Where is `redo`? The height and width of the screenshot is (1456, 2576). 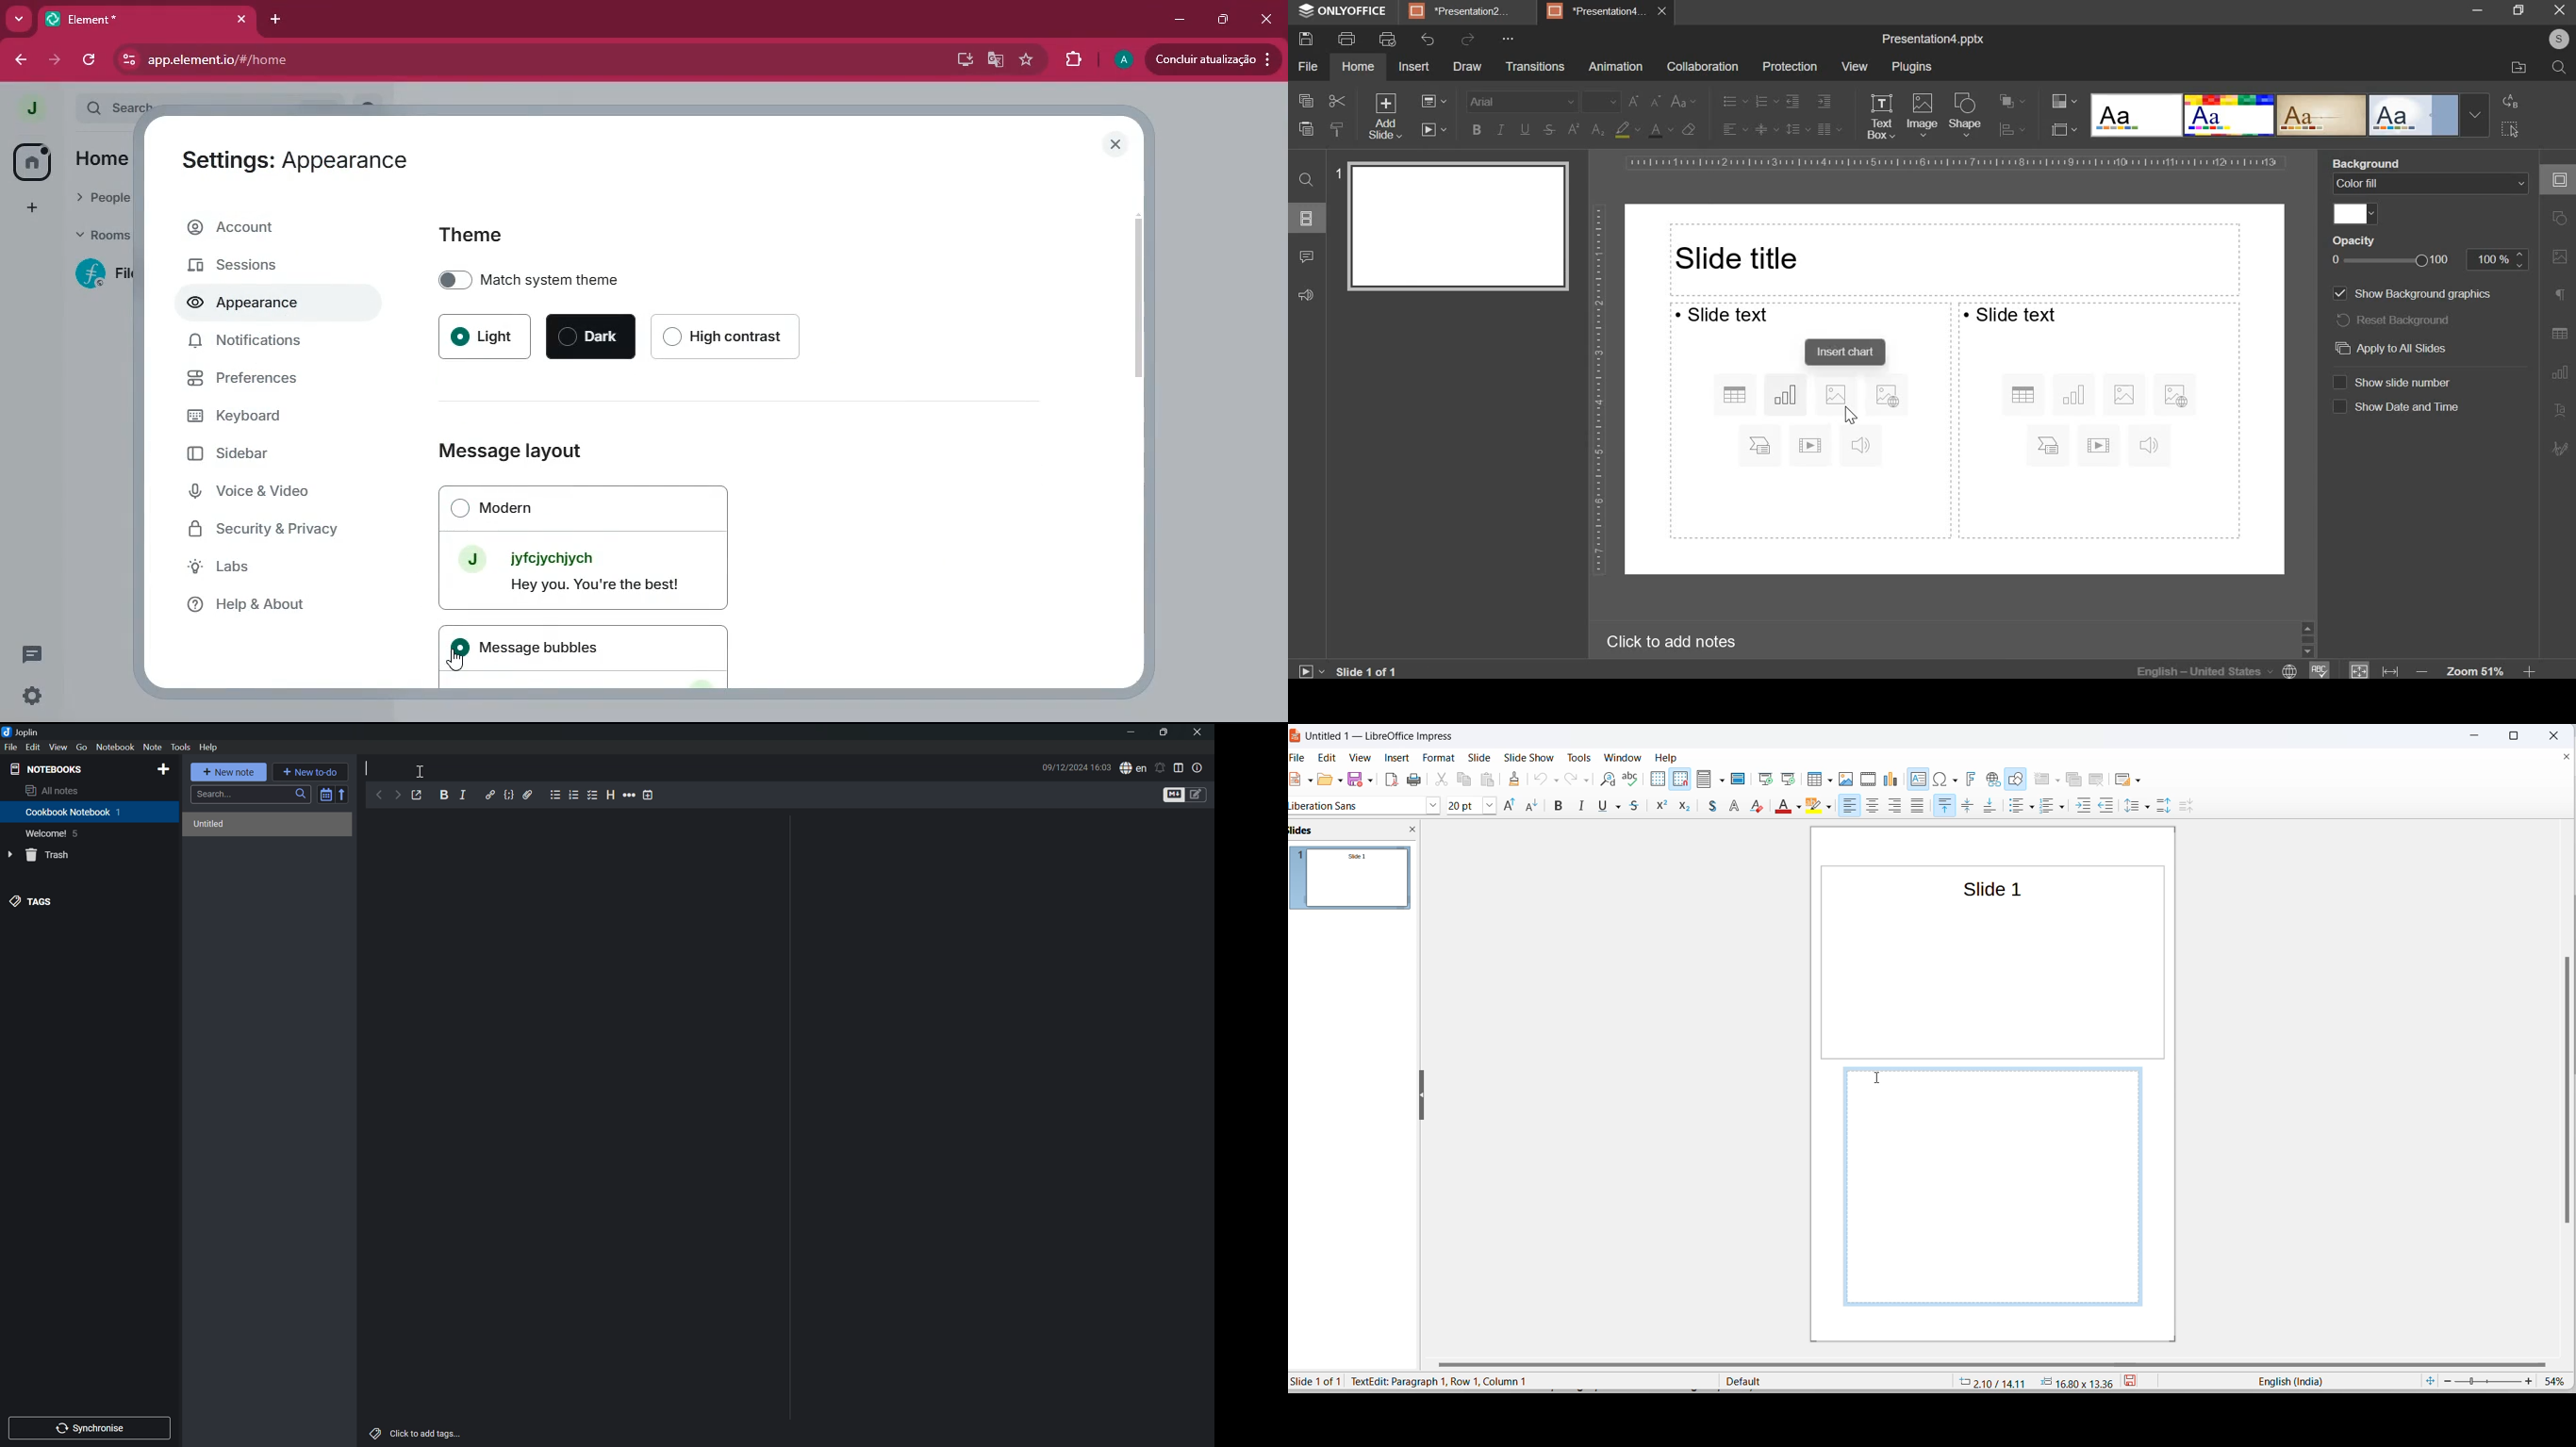 redo is located at coordinates (1468, 40).